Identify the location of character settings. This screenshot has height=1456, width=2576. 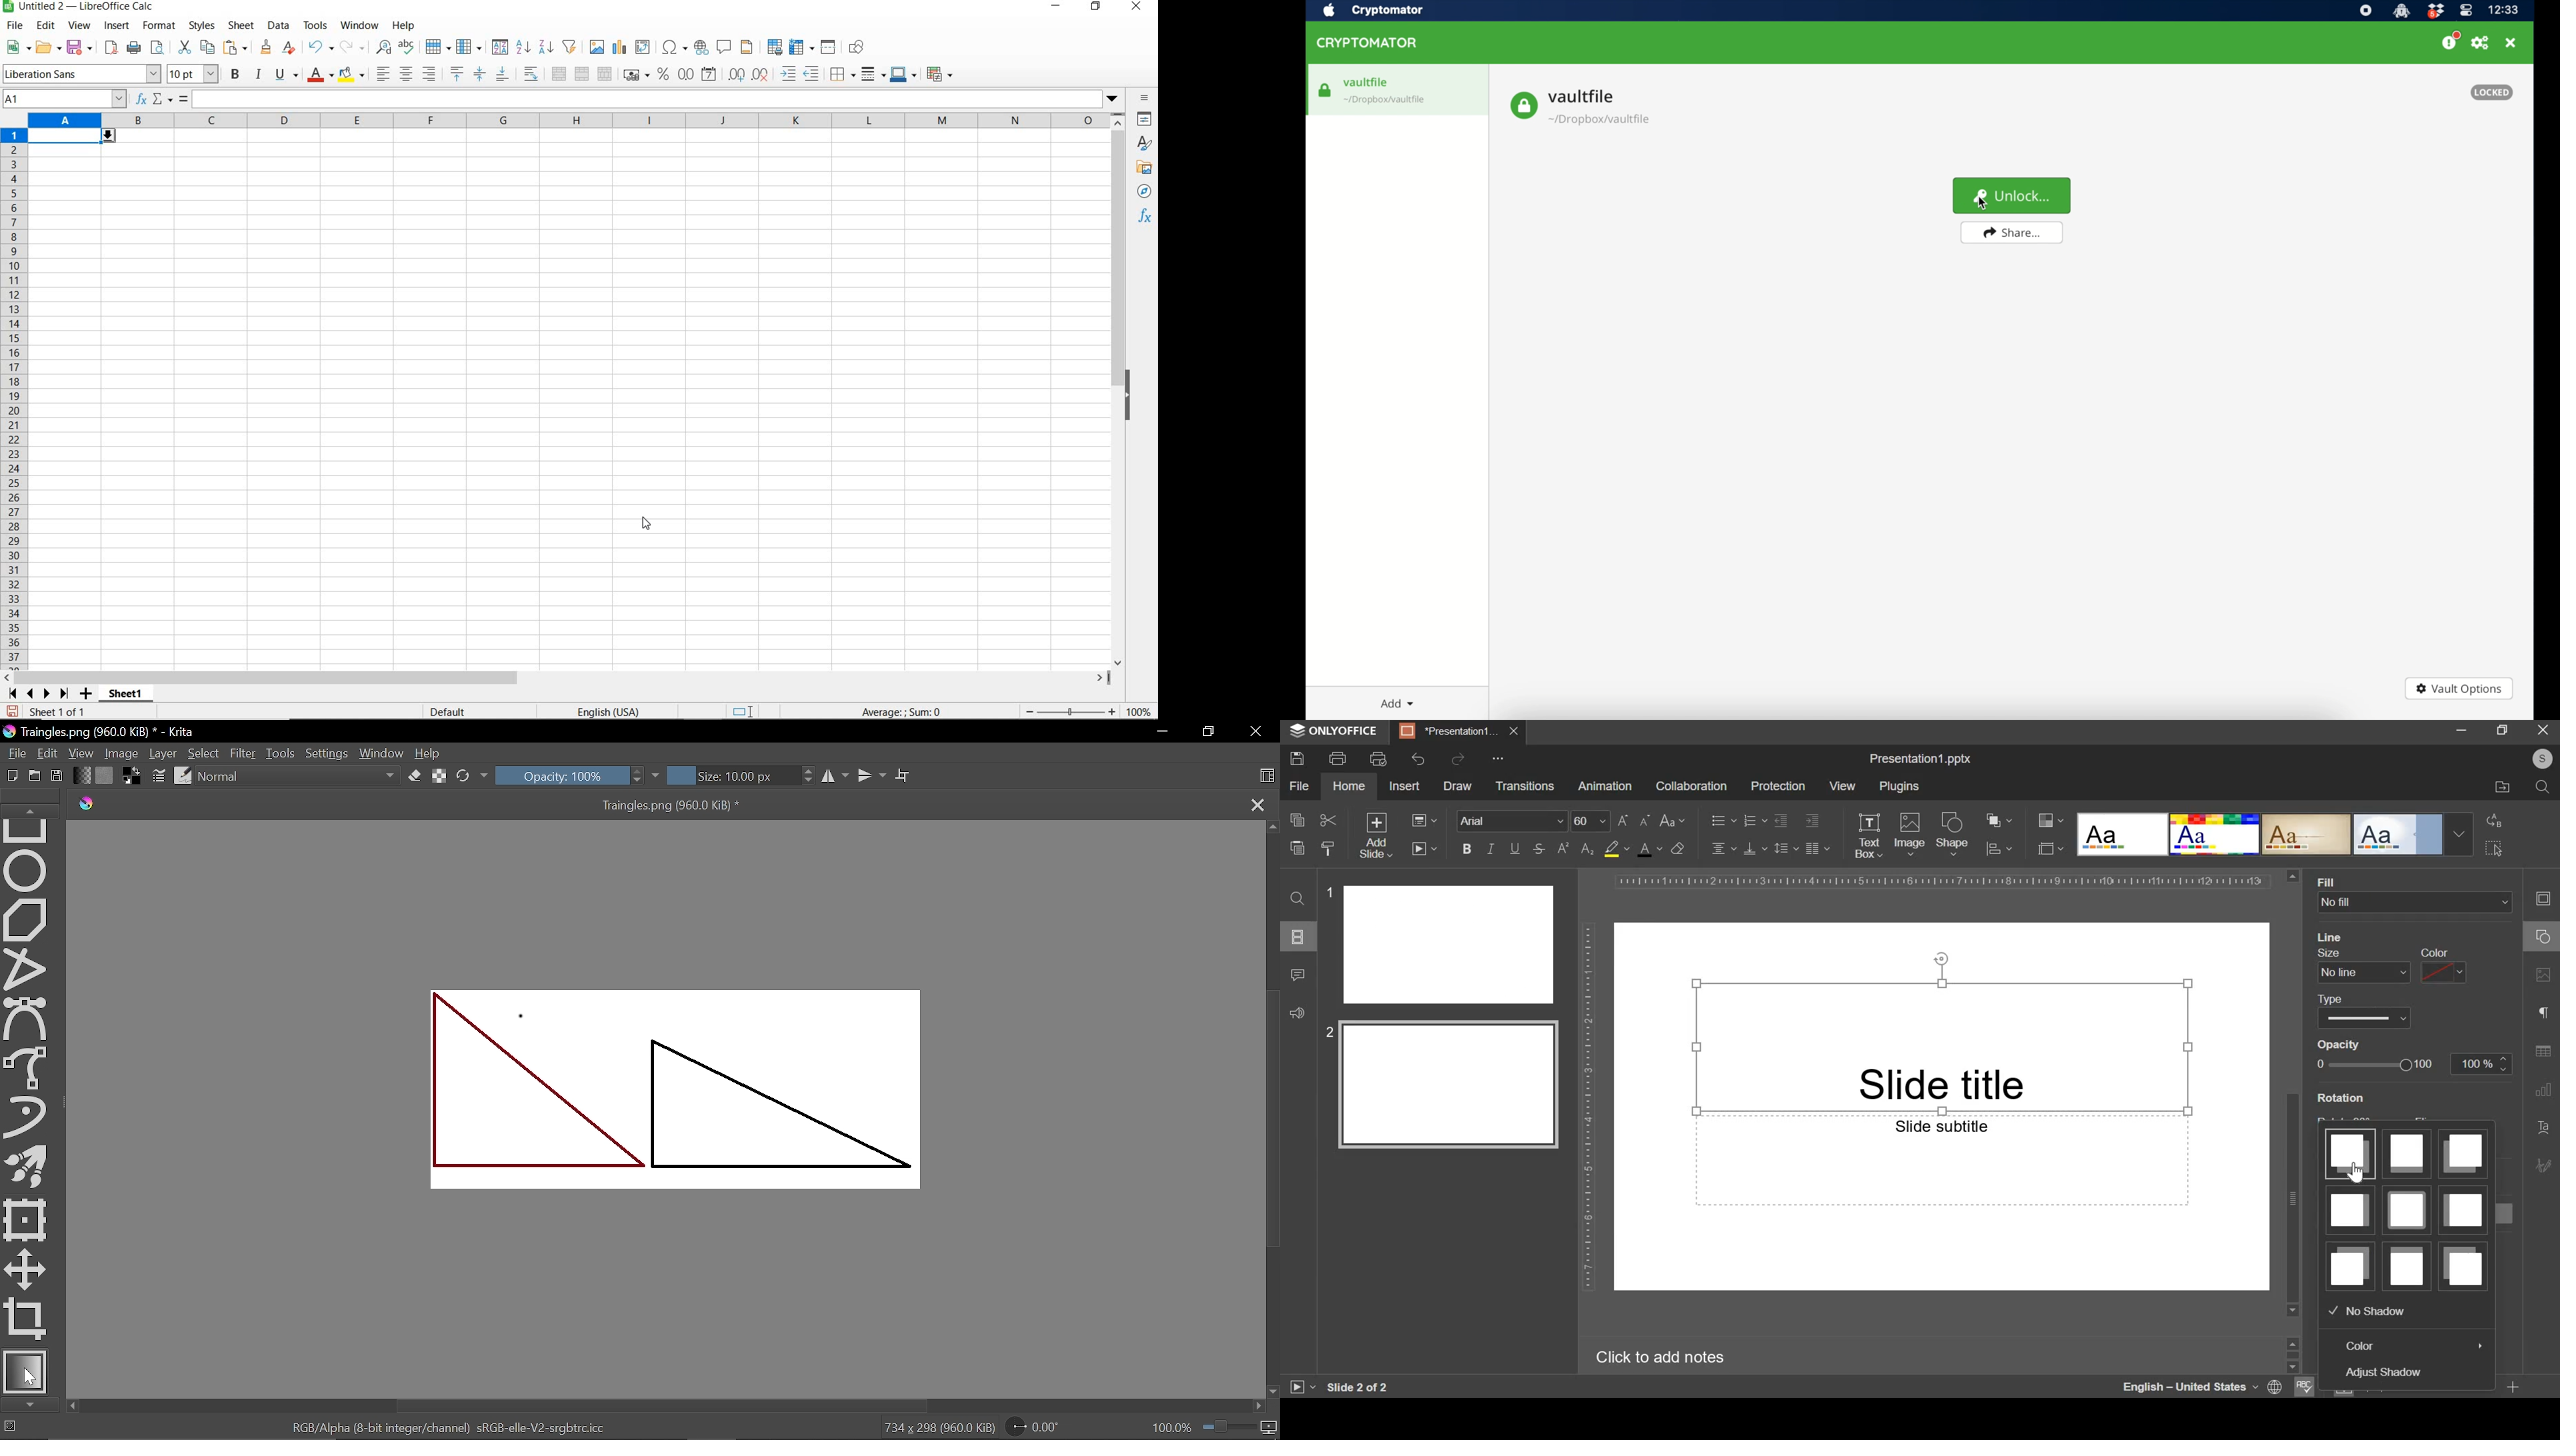
(2546, 1016).